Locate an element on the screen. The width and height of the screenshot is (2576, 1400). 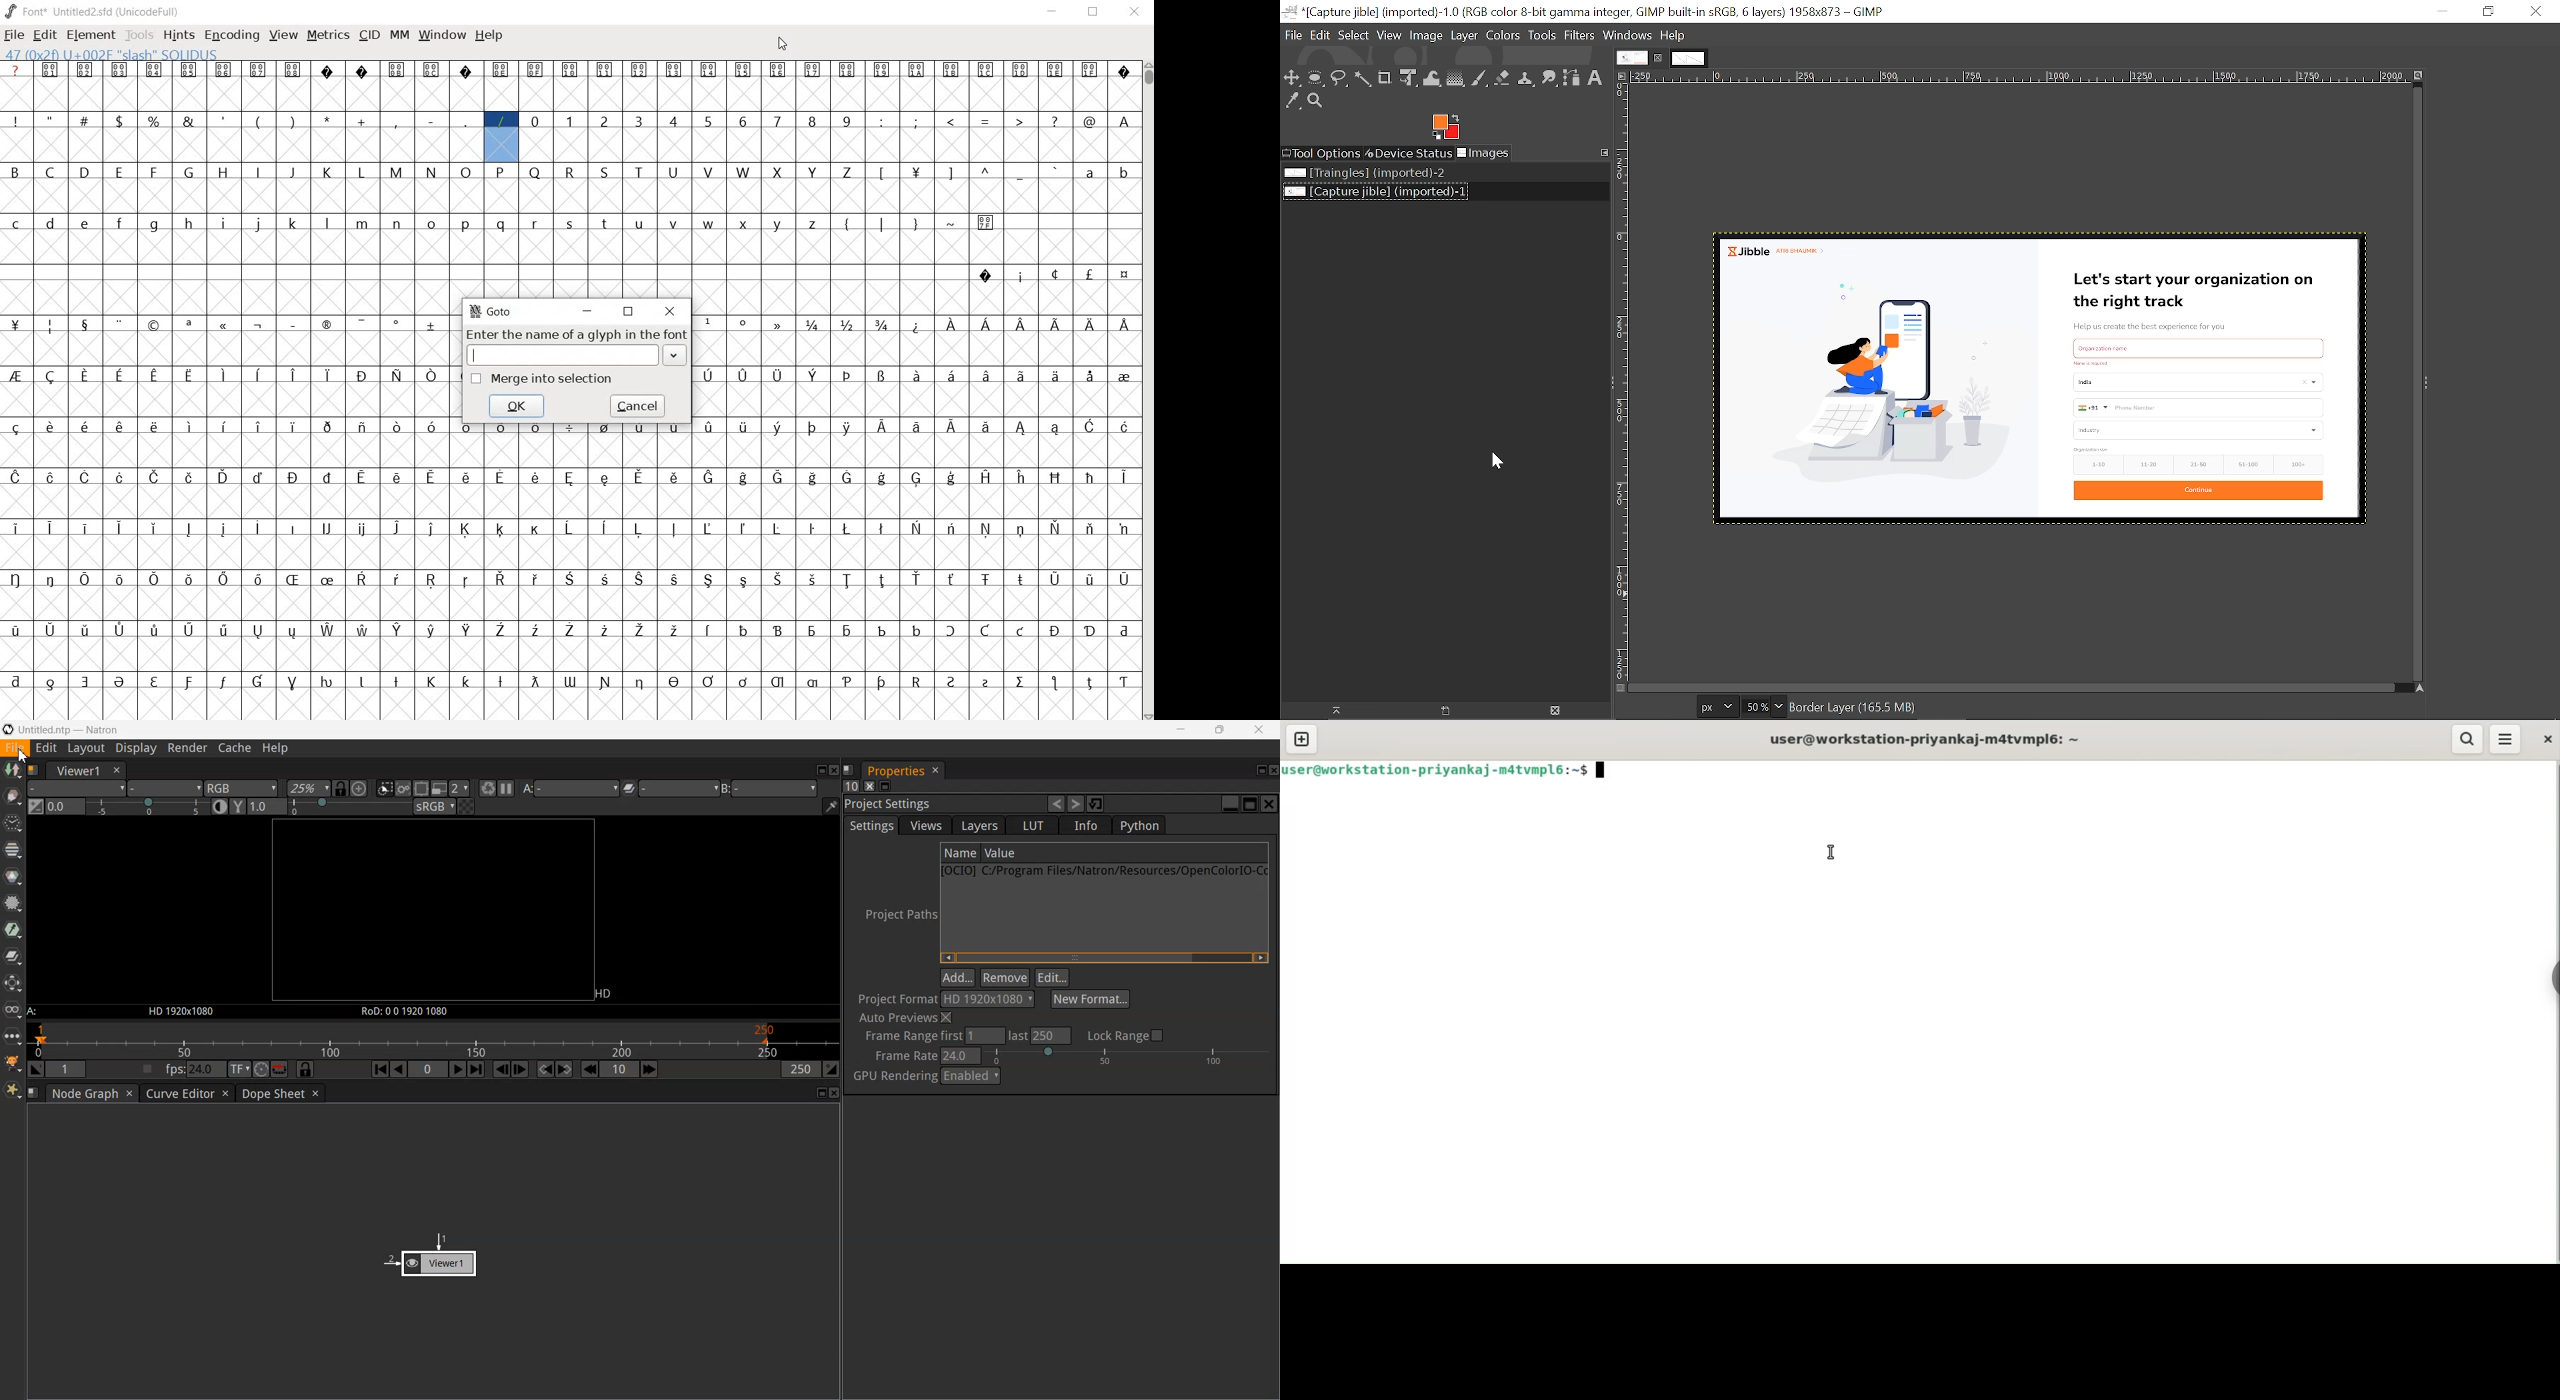
user@workstation-priyankaj-m4tvmlp6:~$ is located at coordinates (1434, 774).